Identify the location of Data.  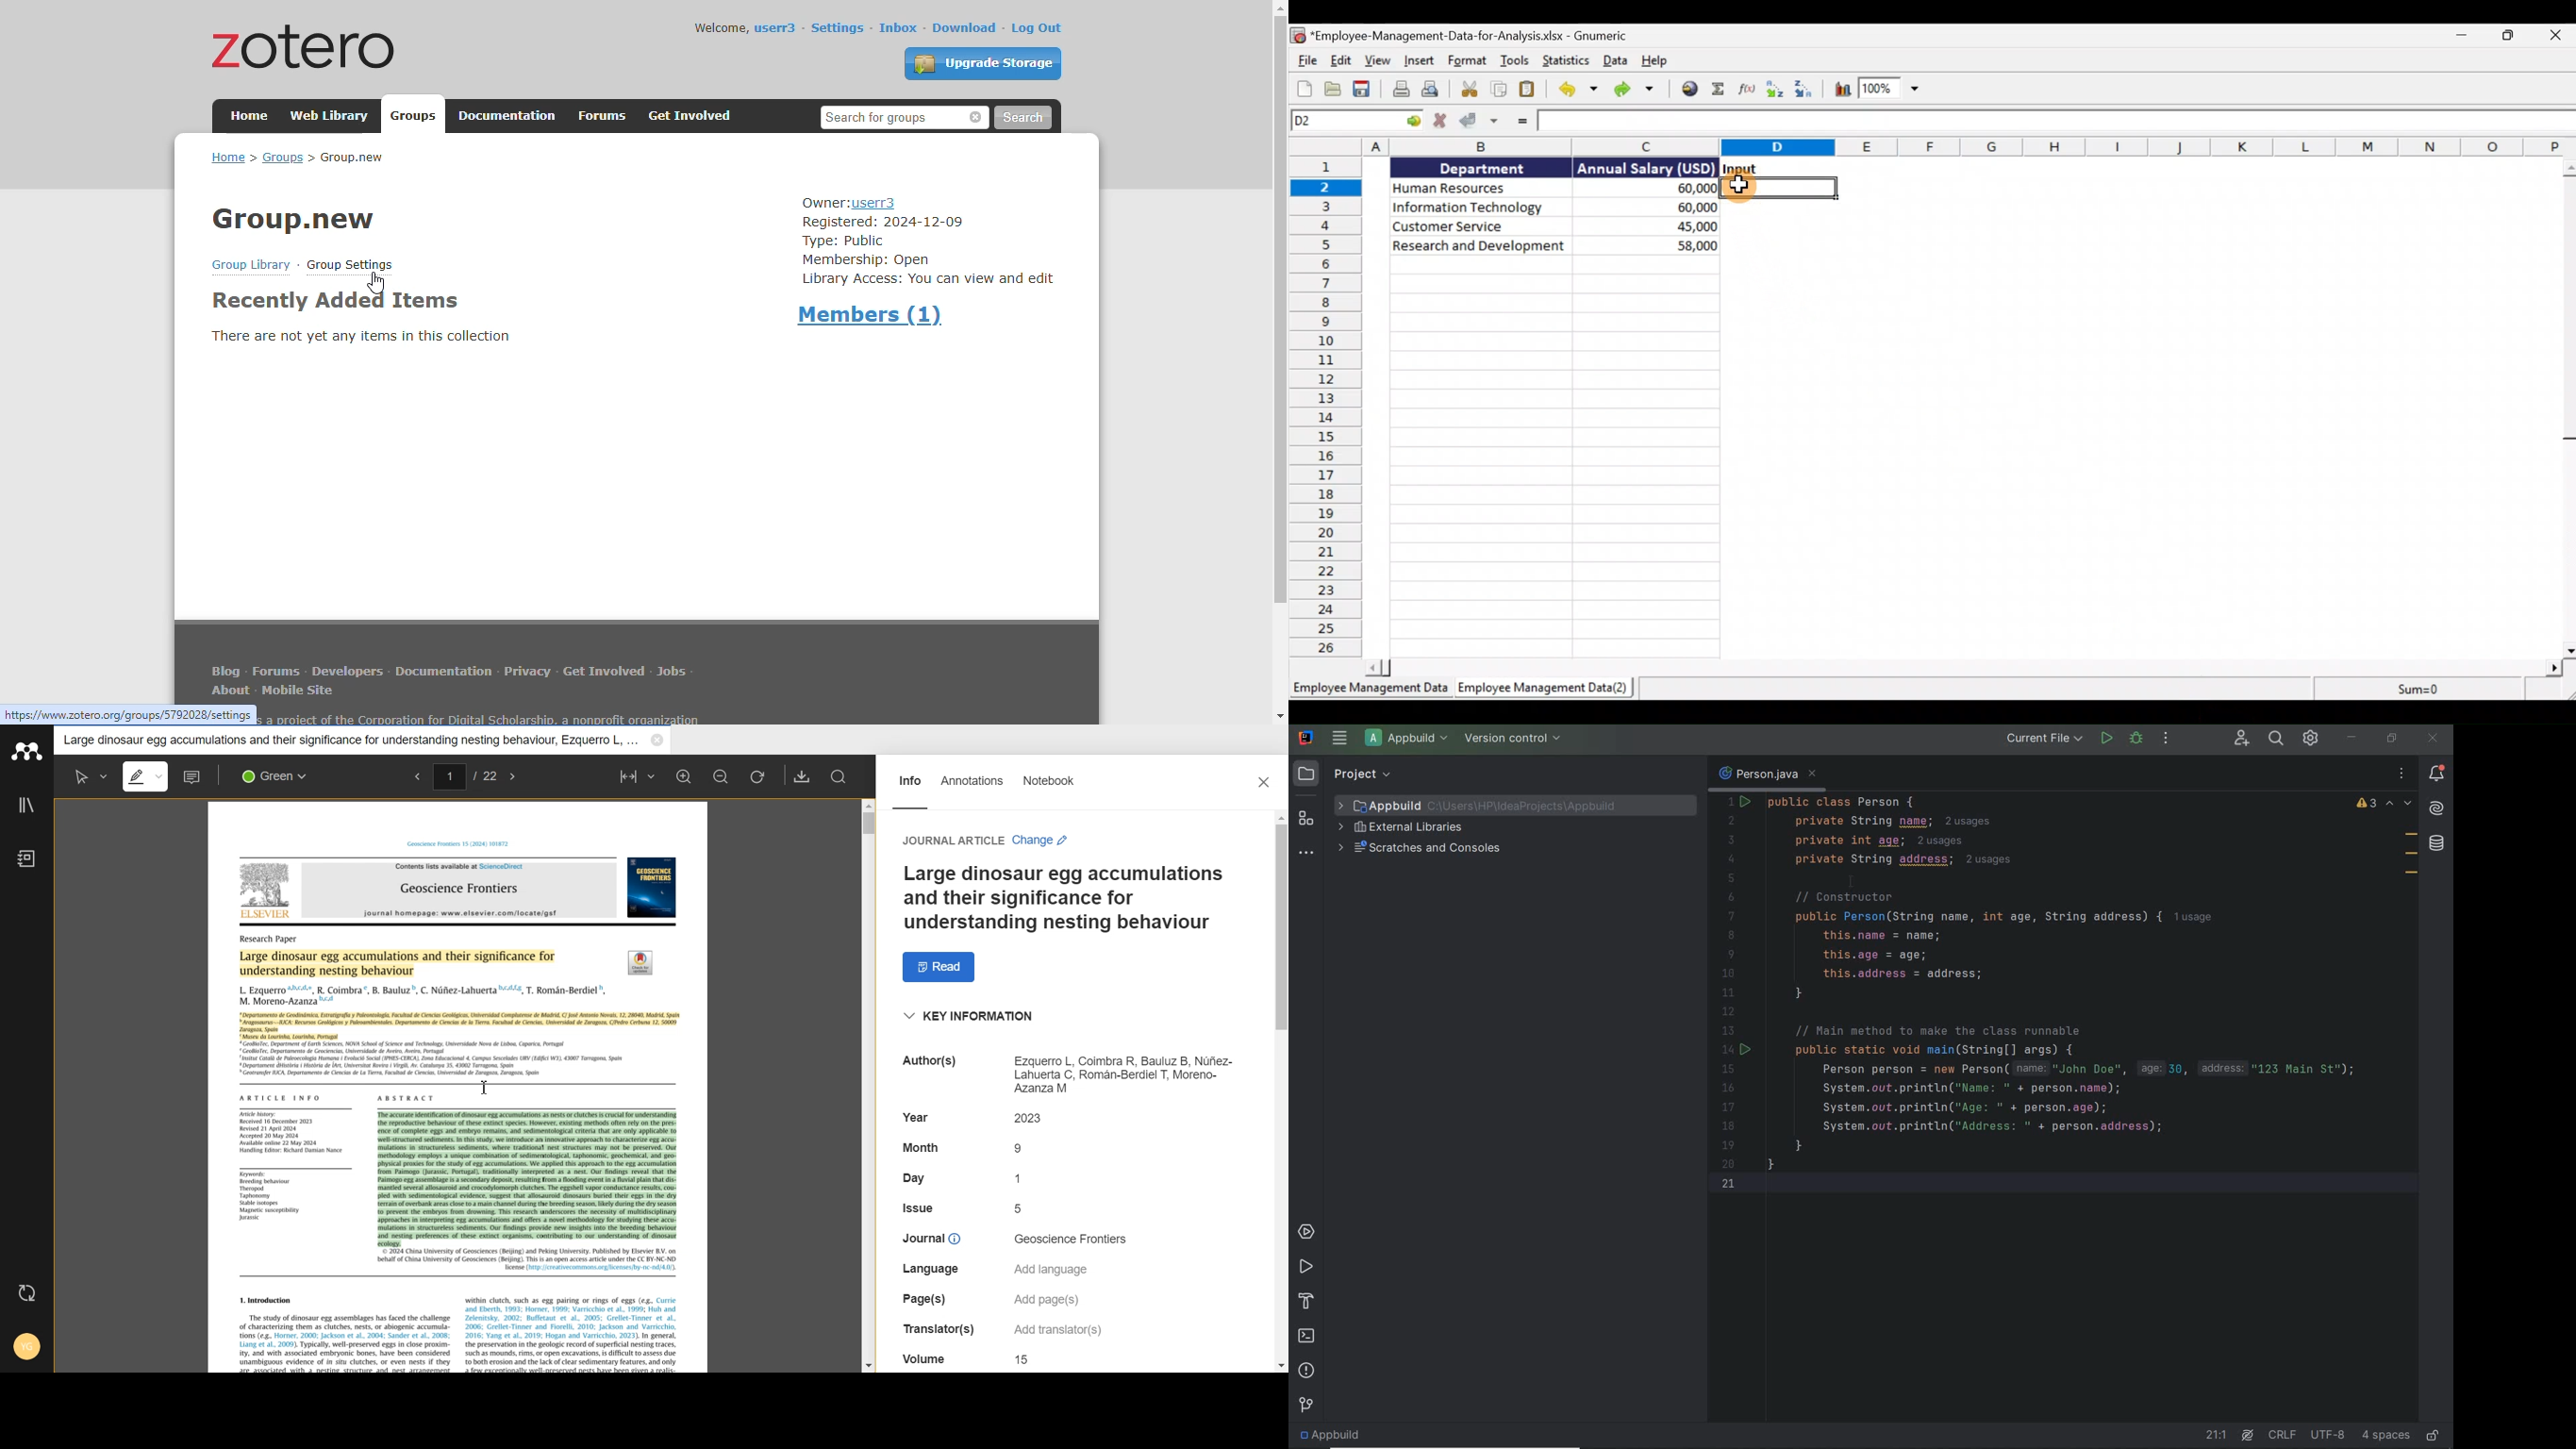
(1549, 206).